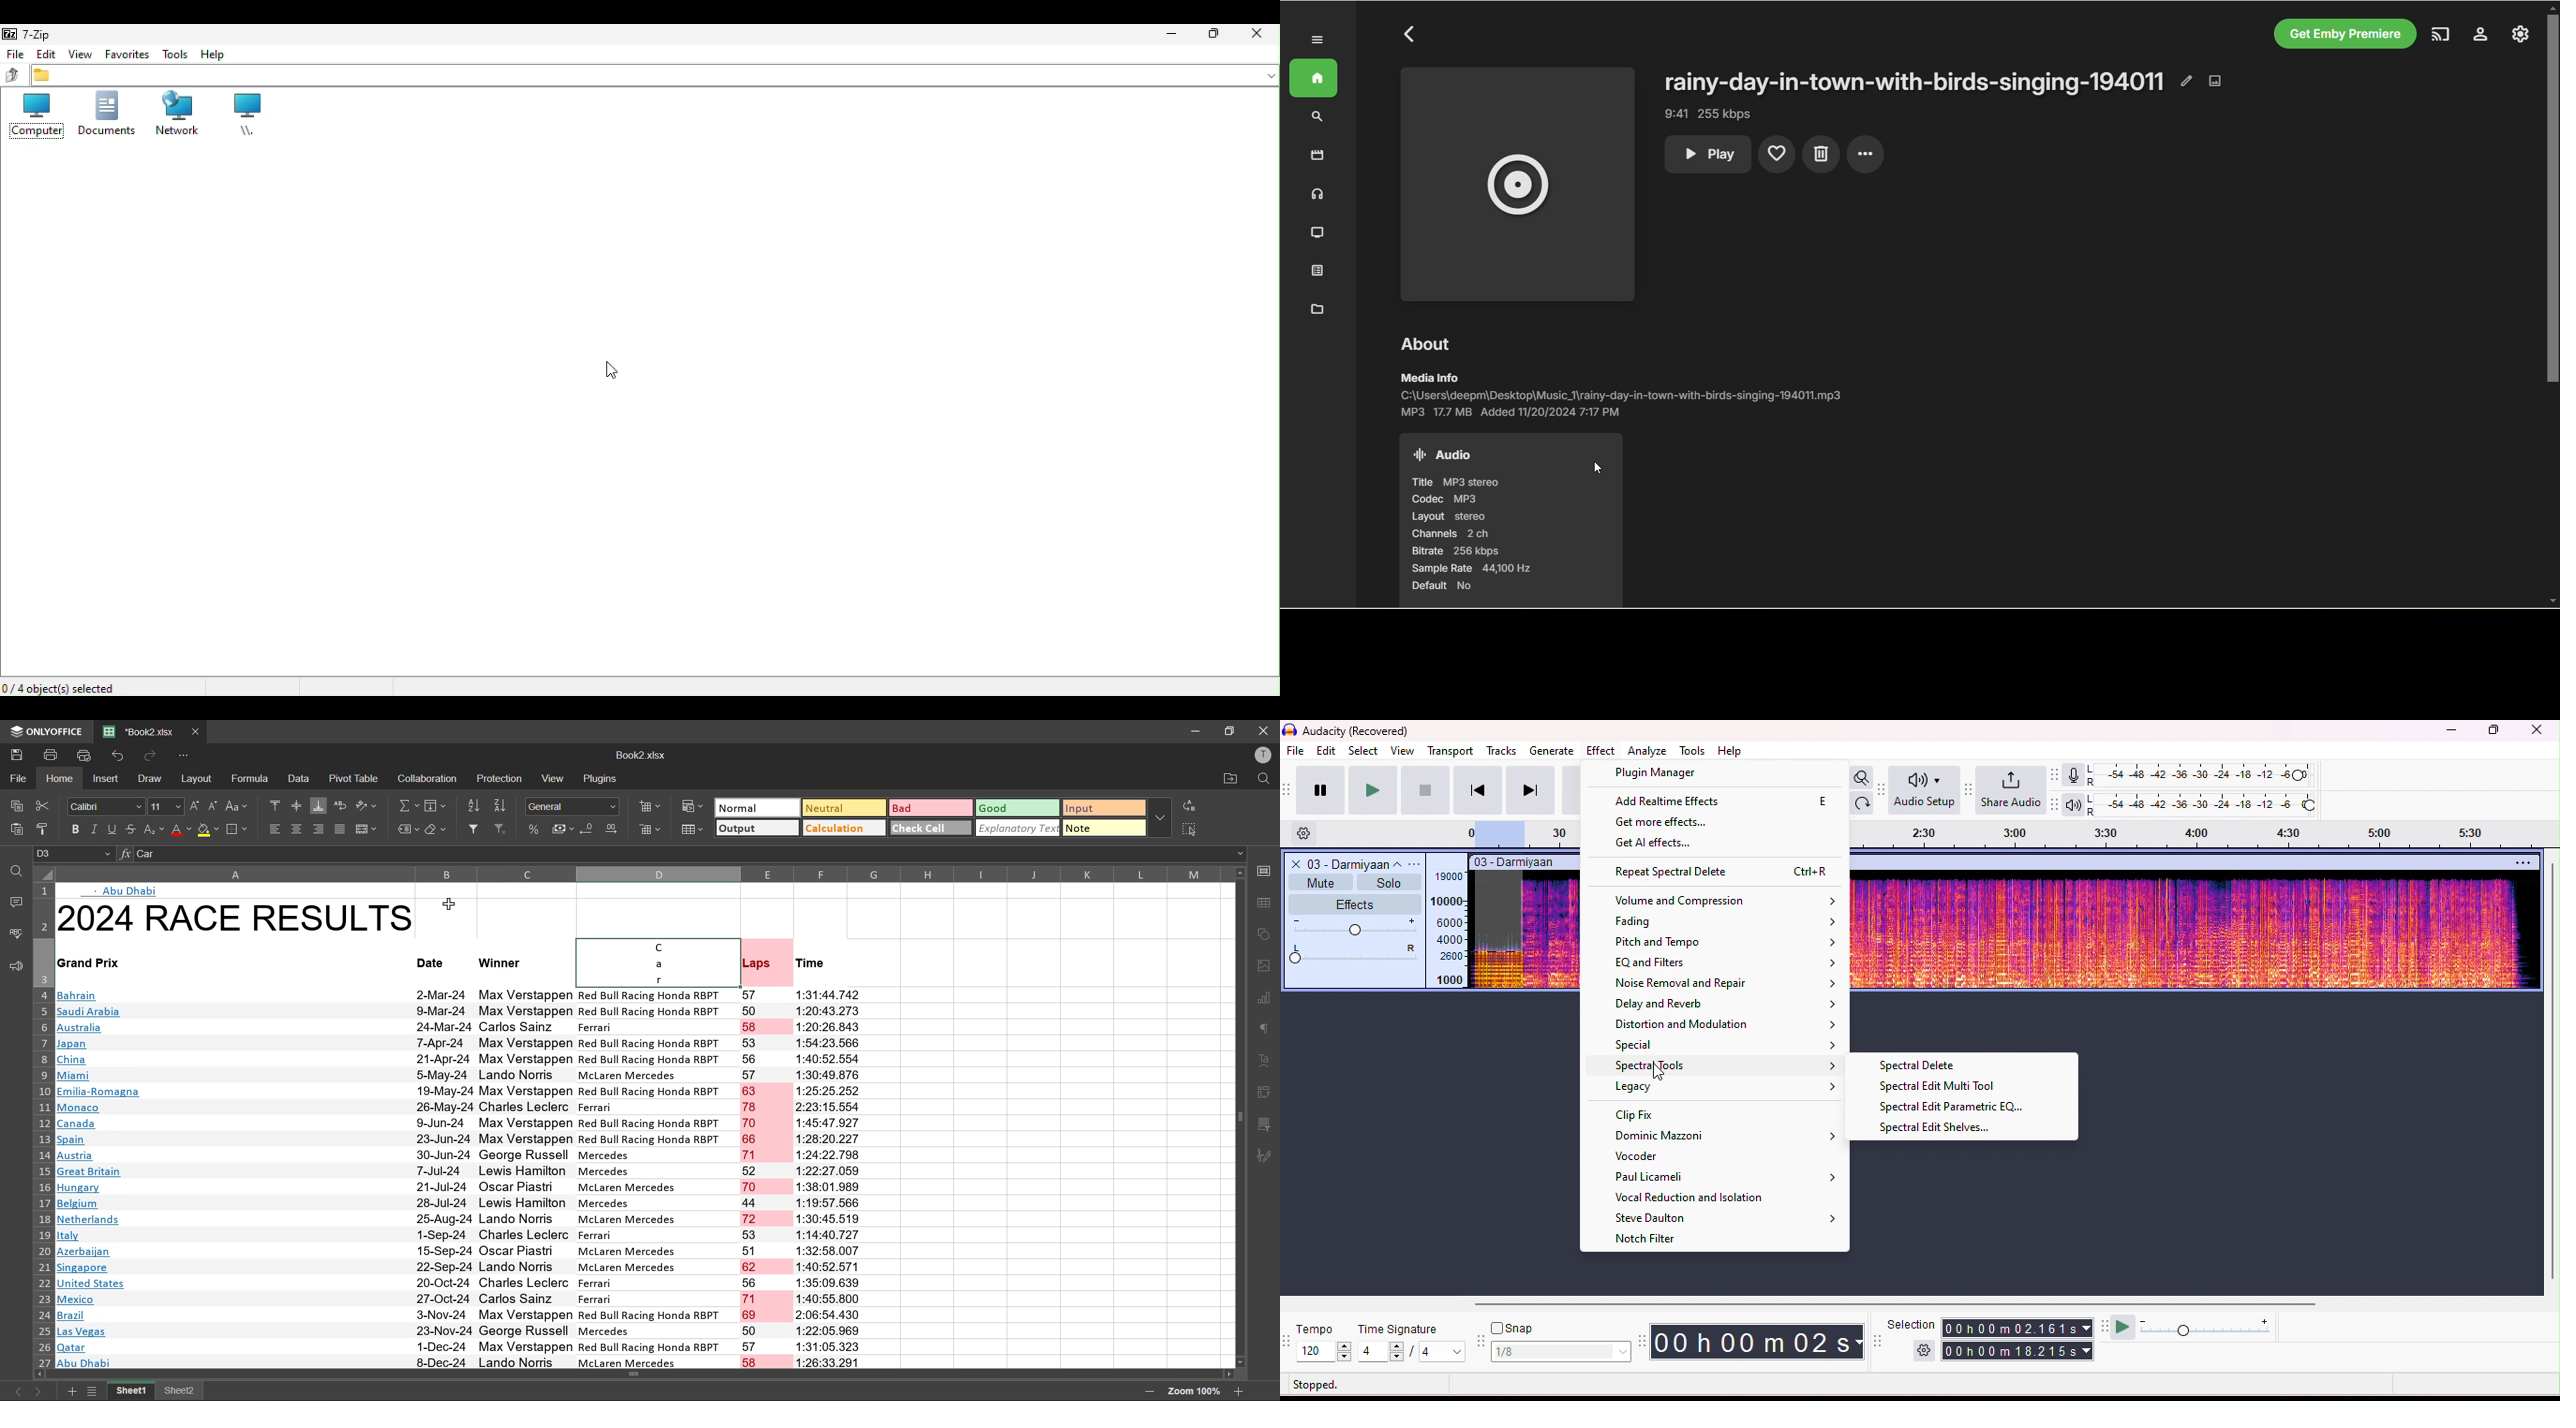 Image resolution: width=2576 pixels, height=1428 pixels. Describe the element at coordinates (1309, 834) in the screenshot. I see `settings` at that location.